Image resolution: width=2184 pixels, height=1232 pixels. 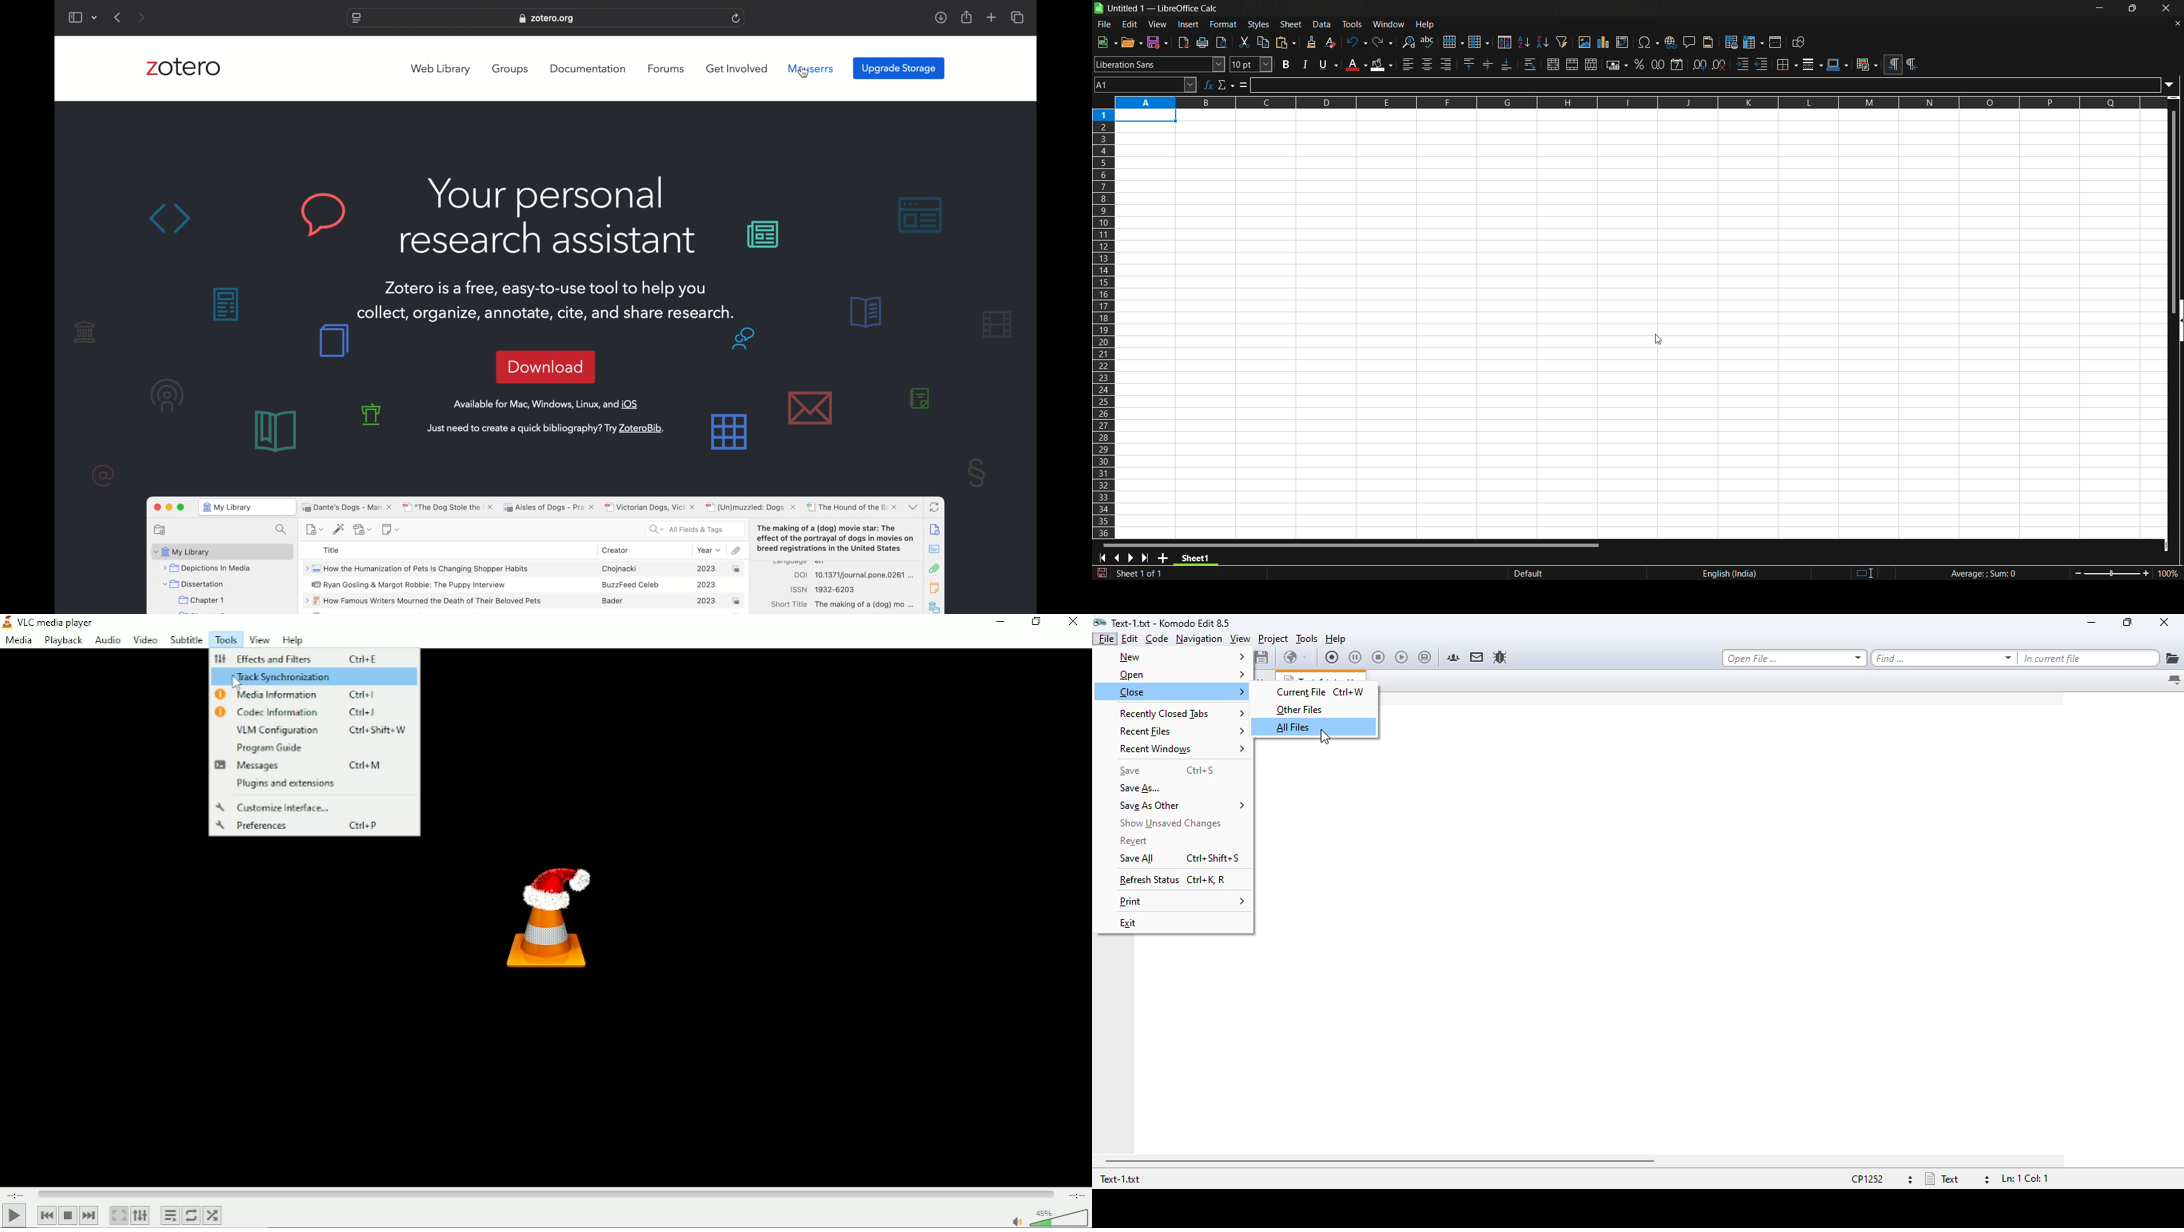 What do you see at coordinates (1623, 42) in the screenshot?
I see `insert or edit pivot table` at bounding box center [1623, 42].